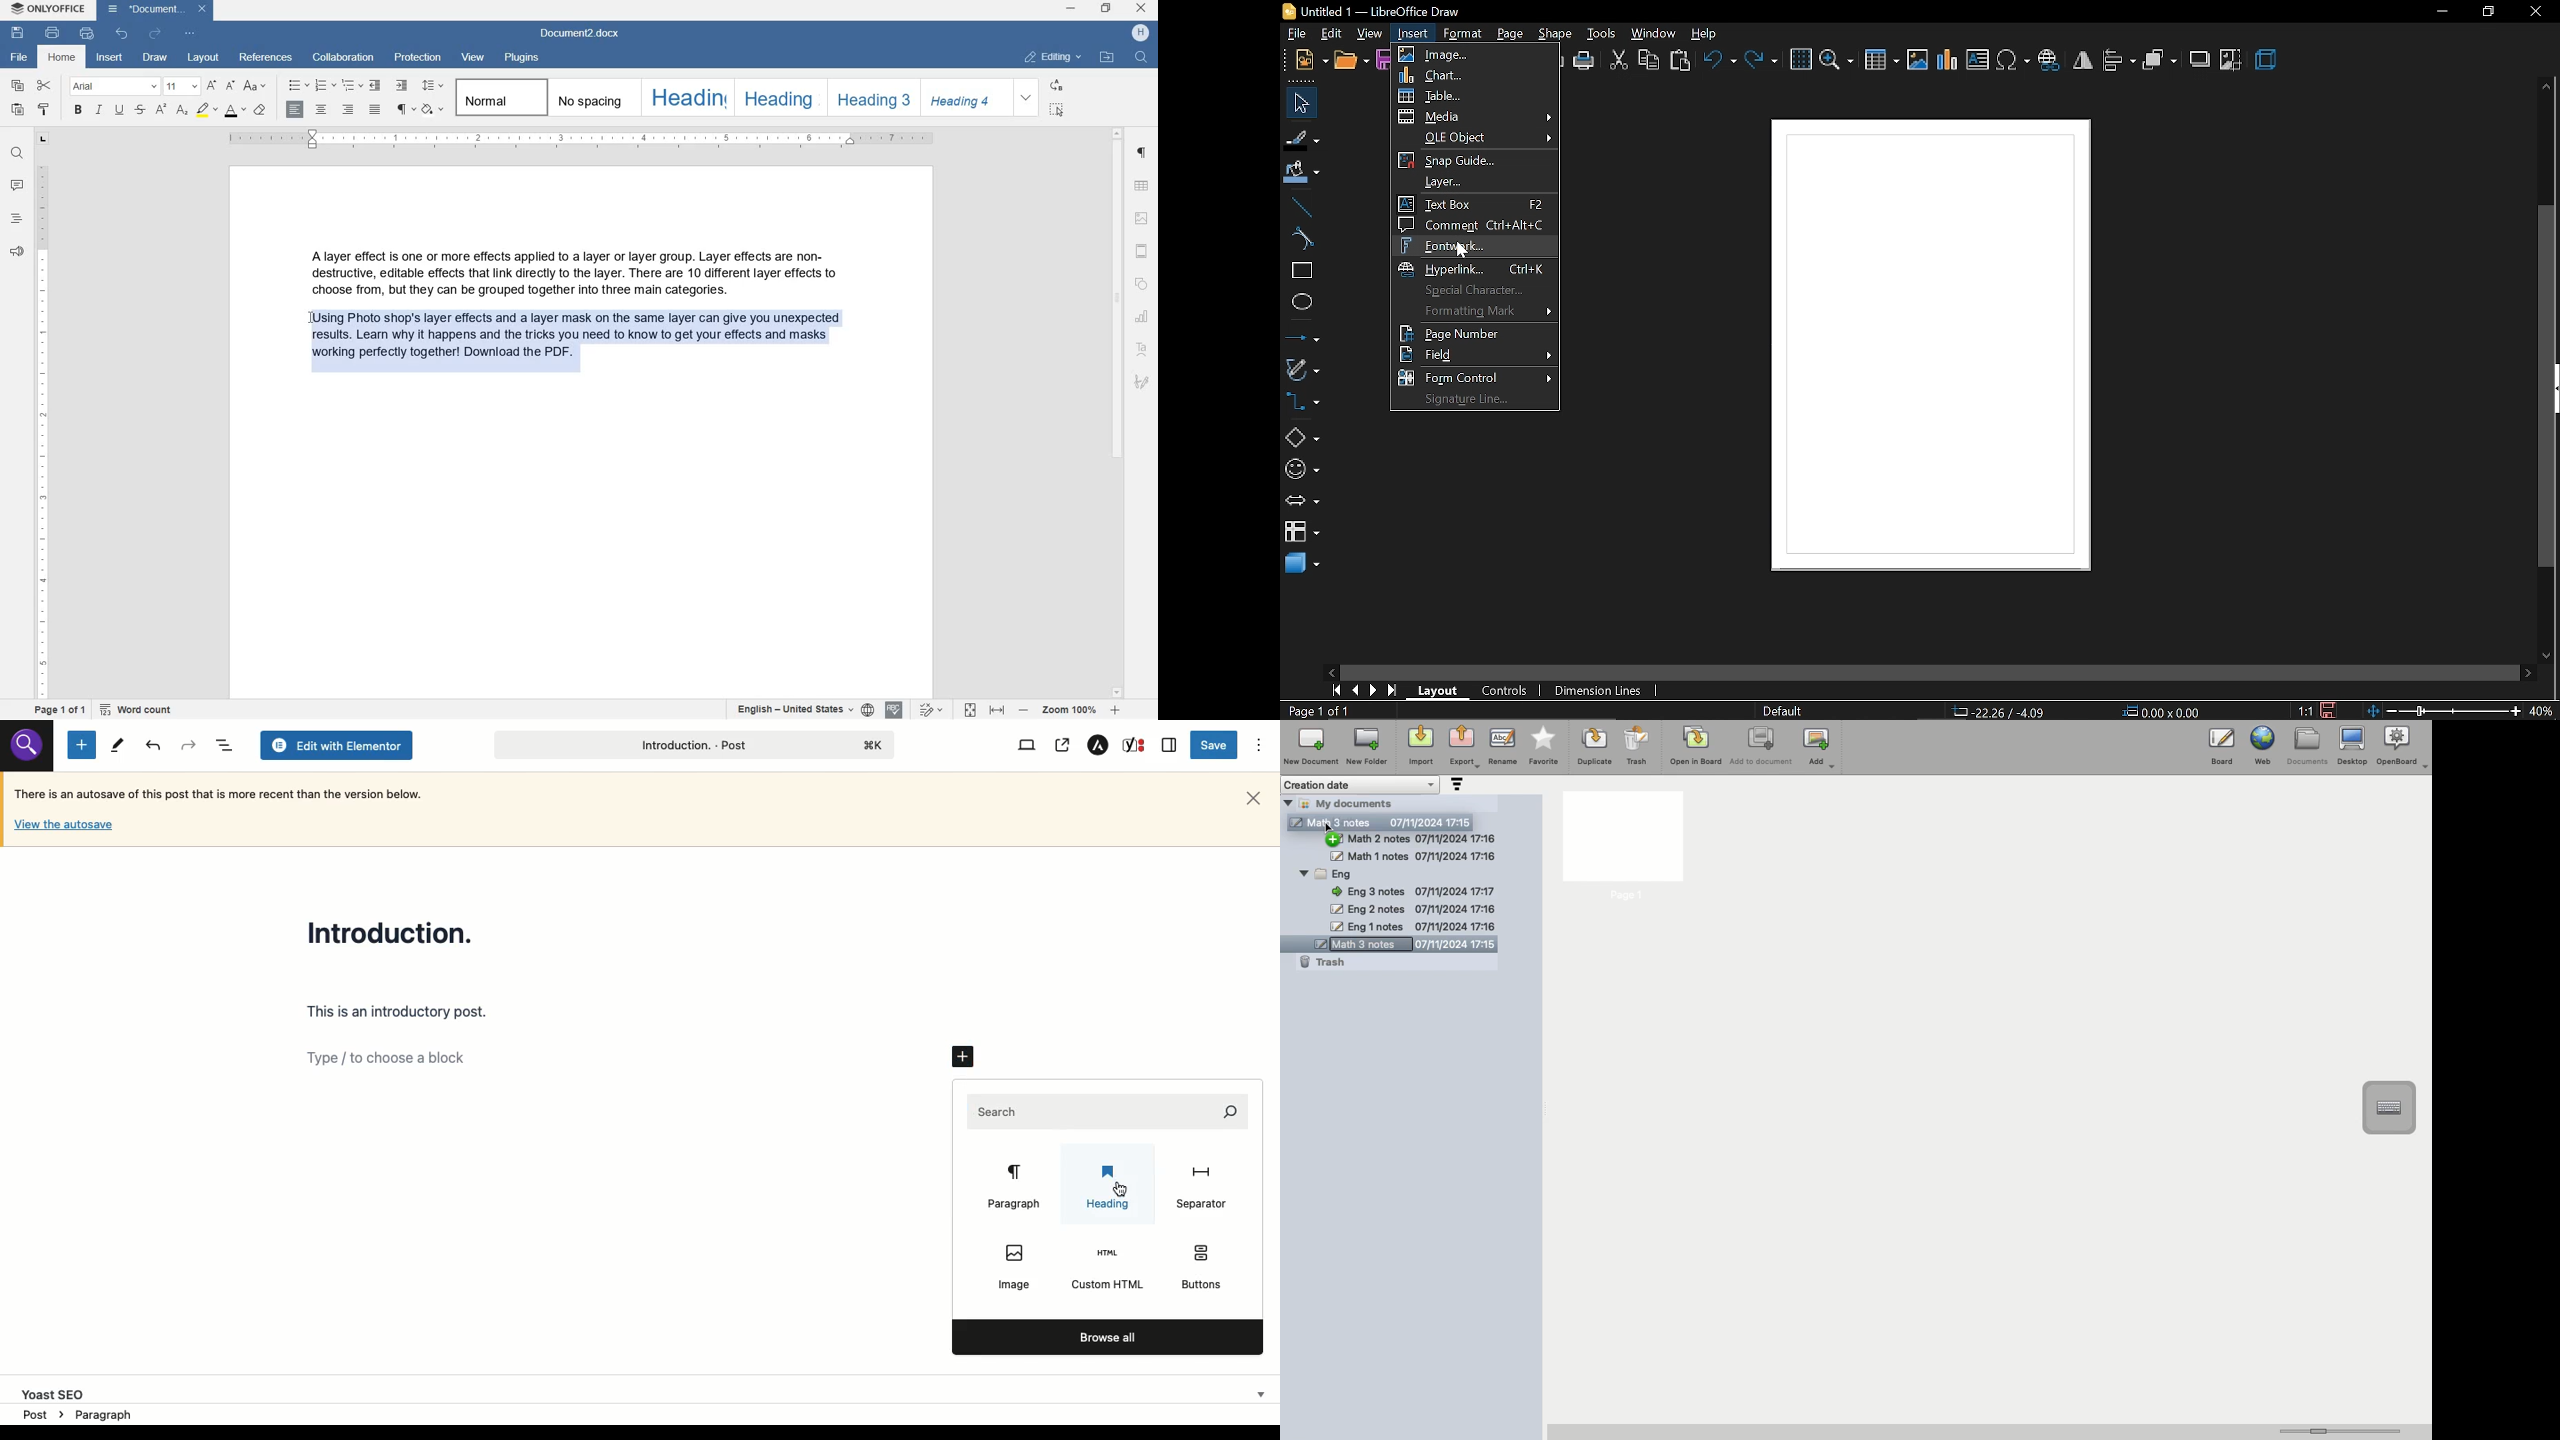 This screenshot has width=2576, height=1456. Describe the element at coordinates (686, 98) in the screenshot. I see `HEADING 1` at that location.